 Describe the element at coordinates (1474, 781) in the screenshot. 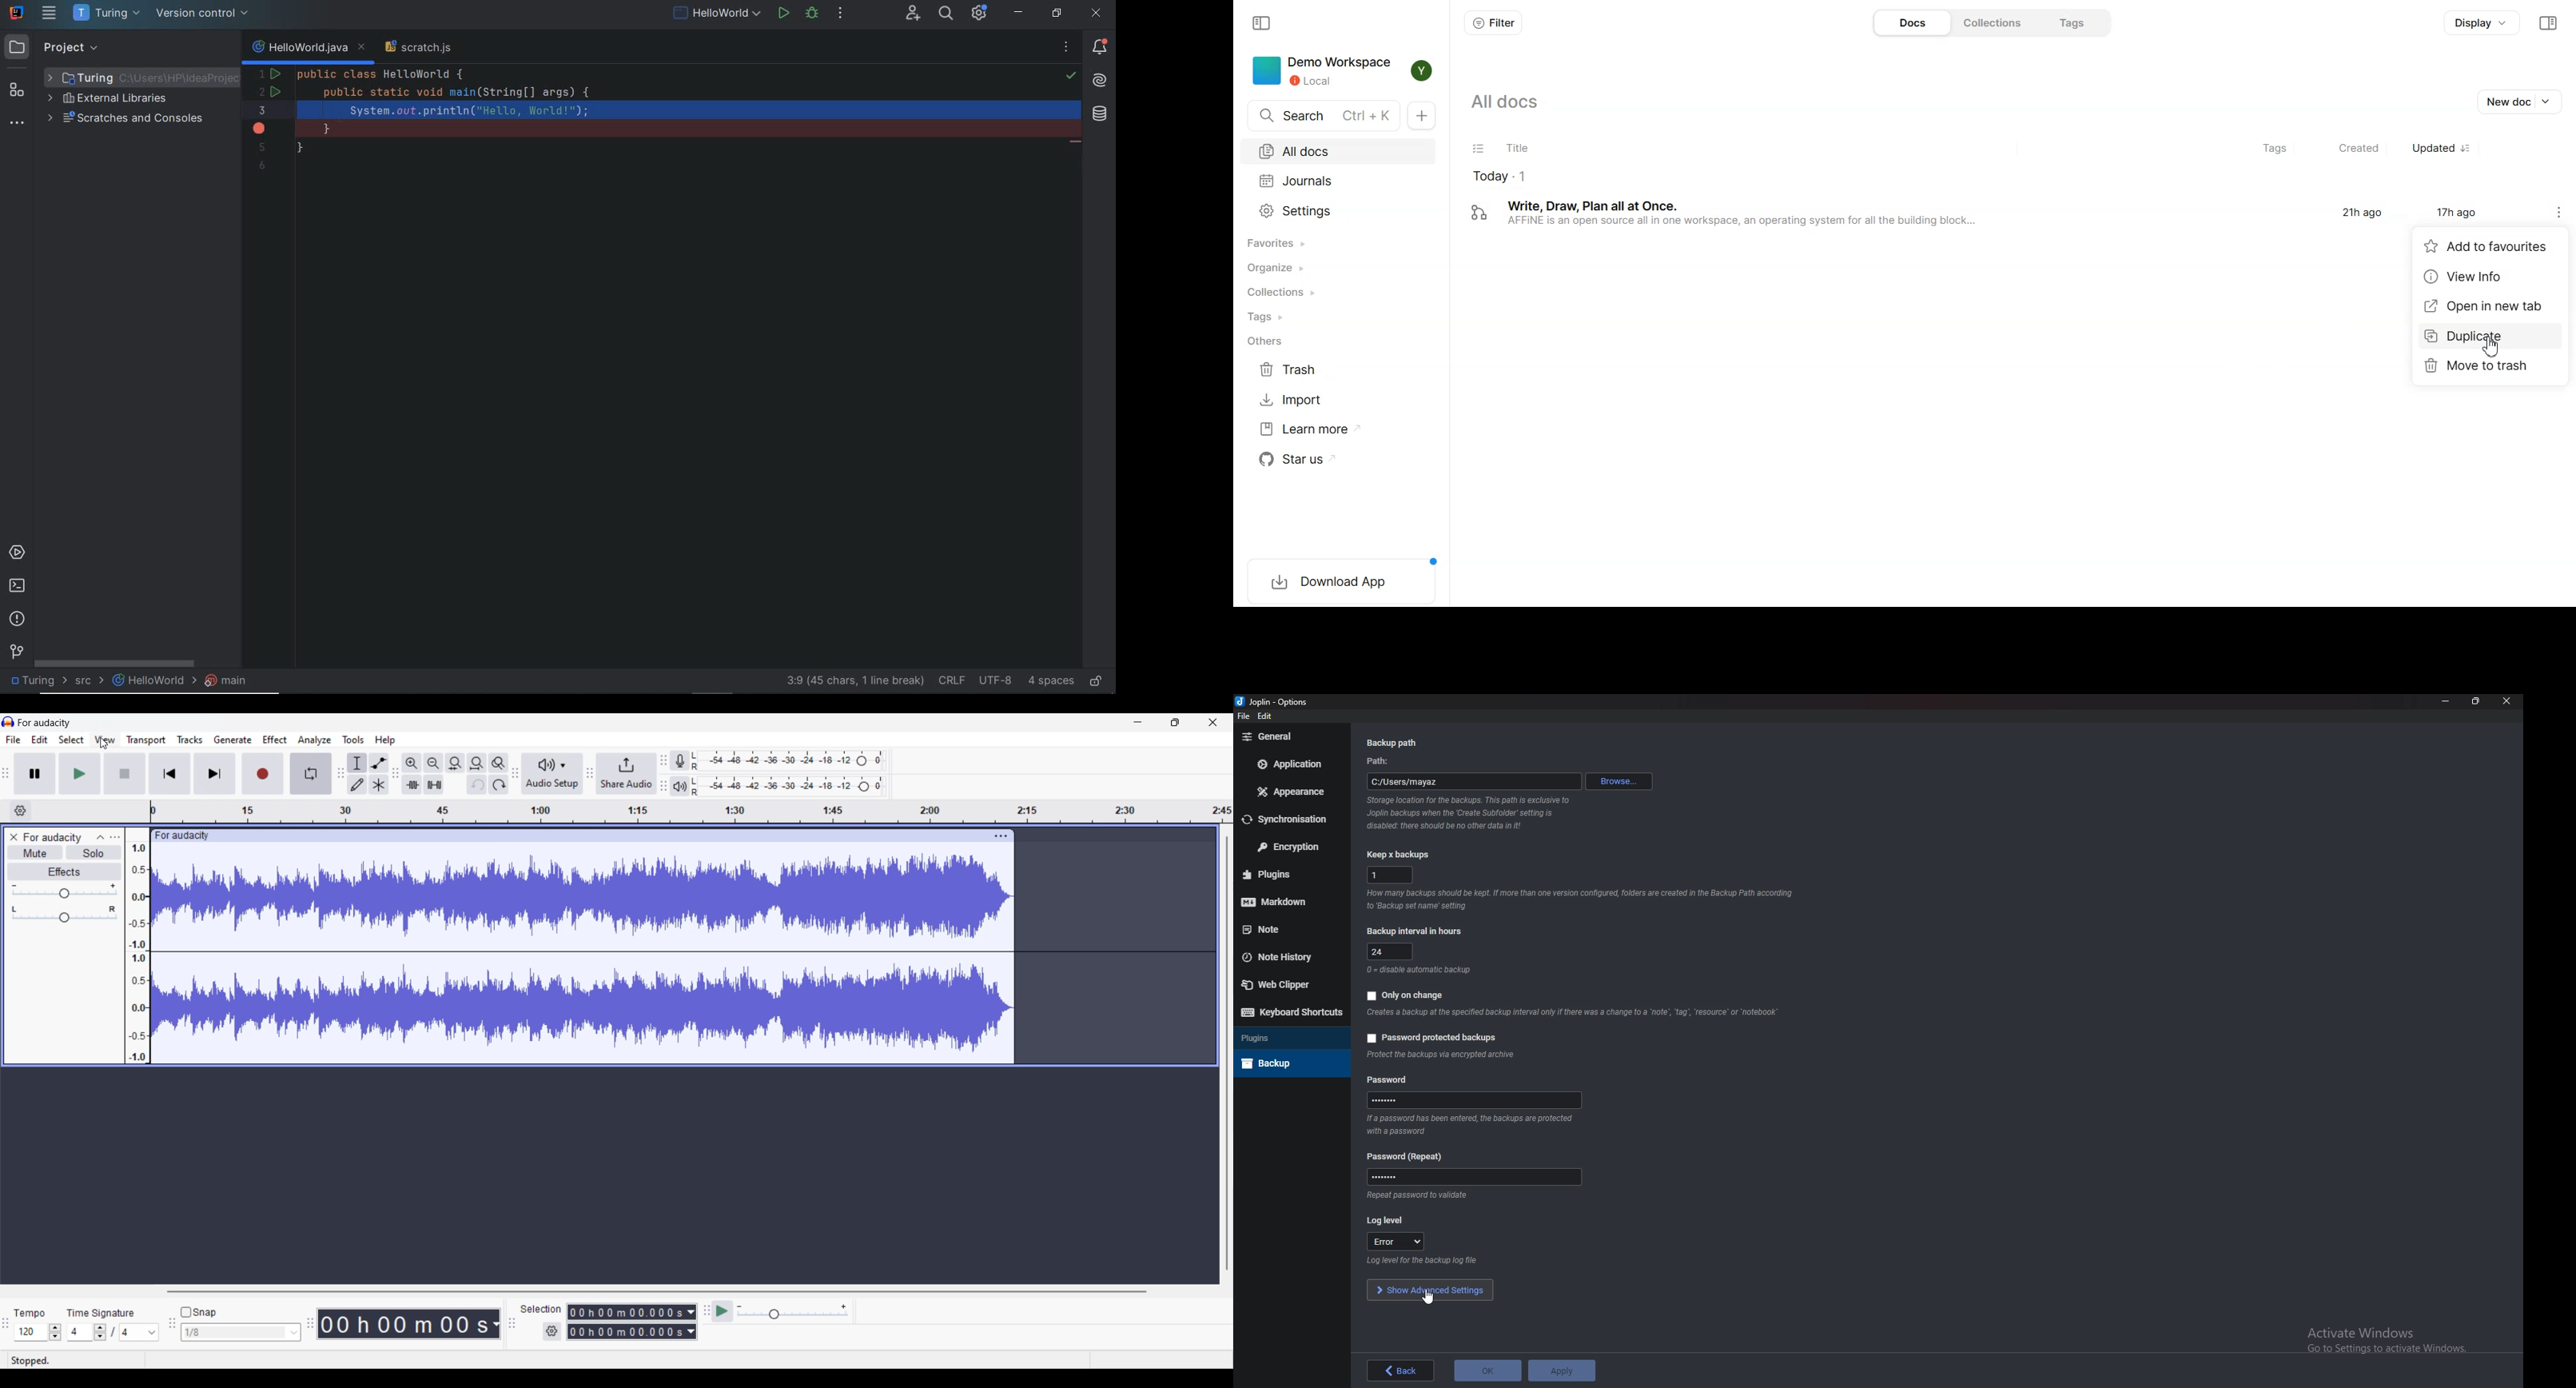

I see `path` at that location.